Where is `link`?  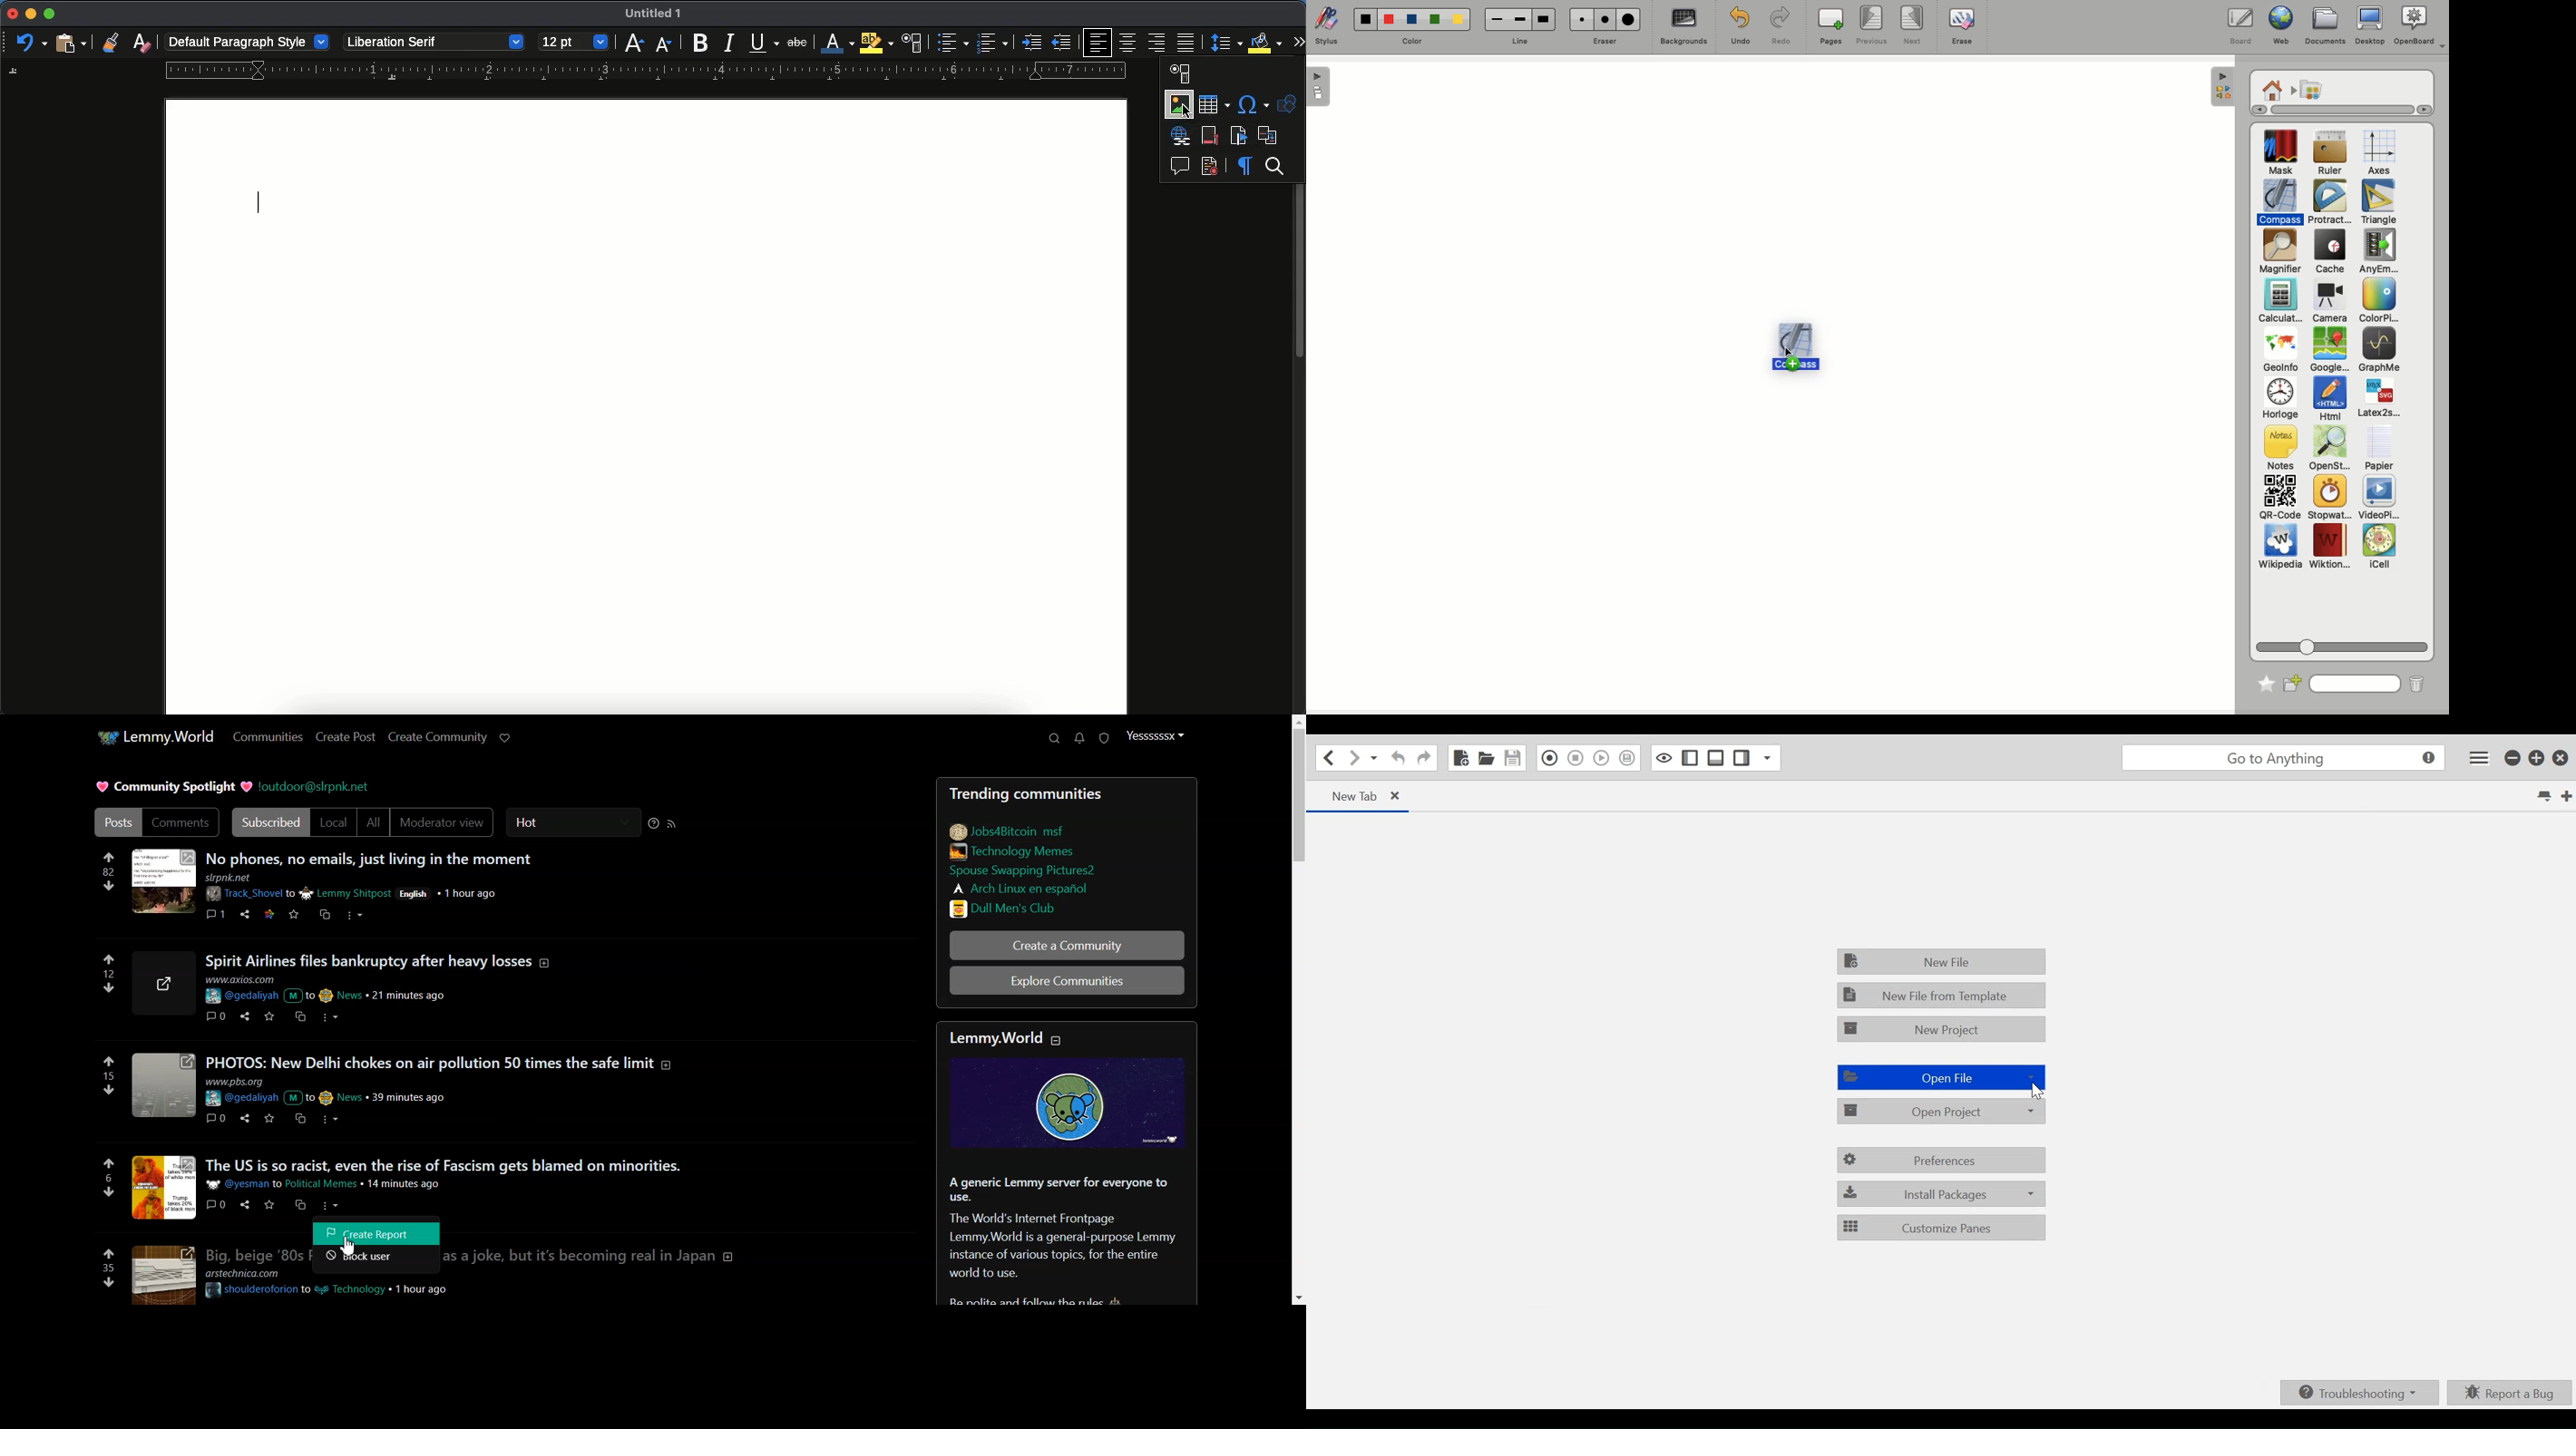 link is located at coordinates (1018, 851).